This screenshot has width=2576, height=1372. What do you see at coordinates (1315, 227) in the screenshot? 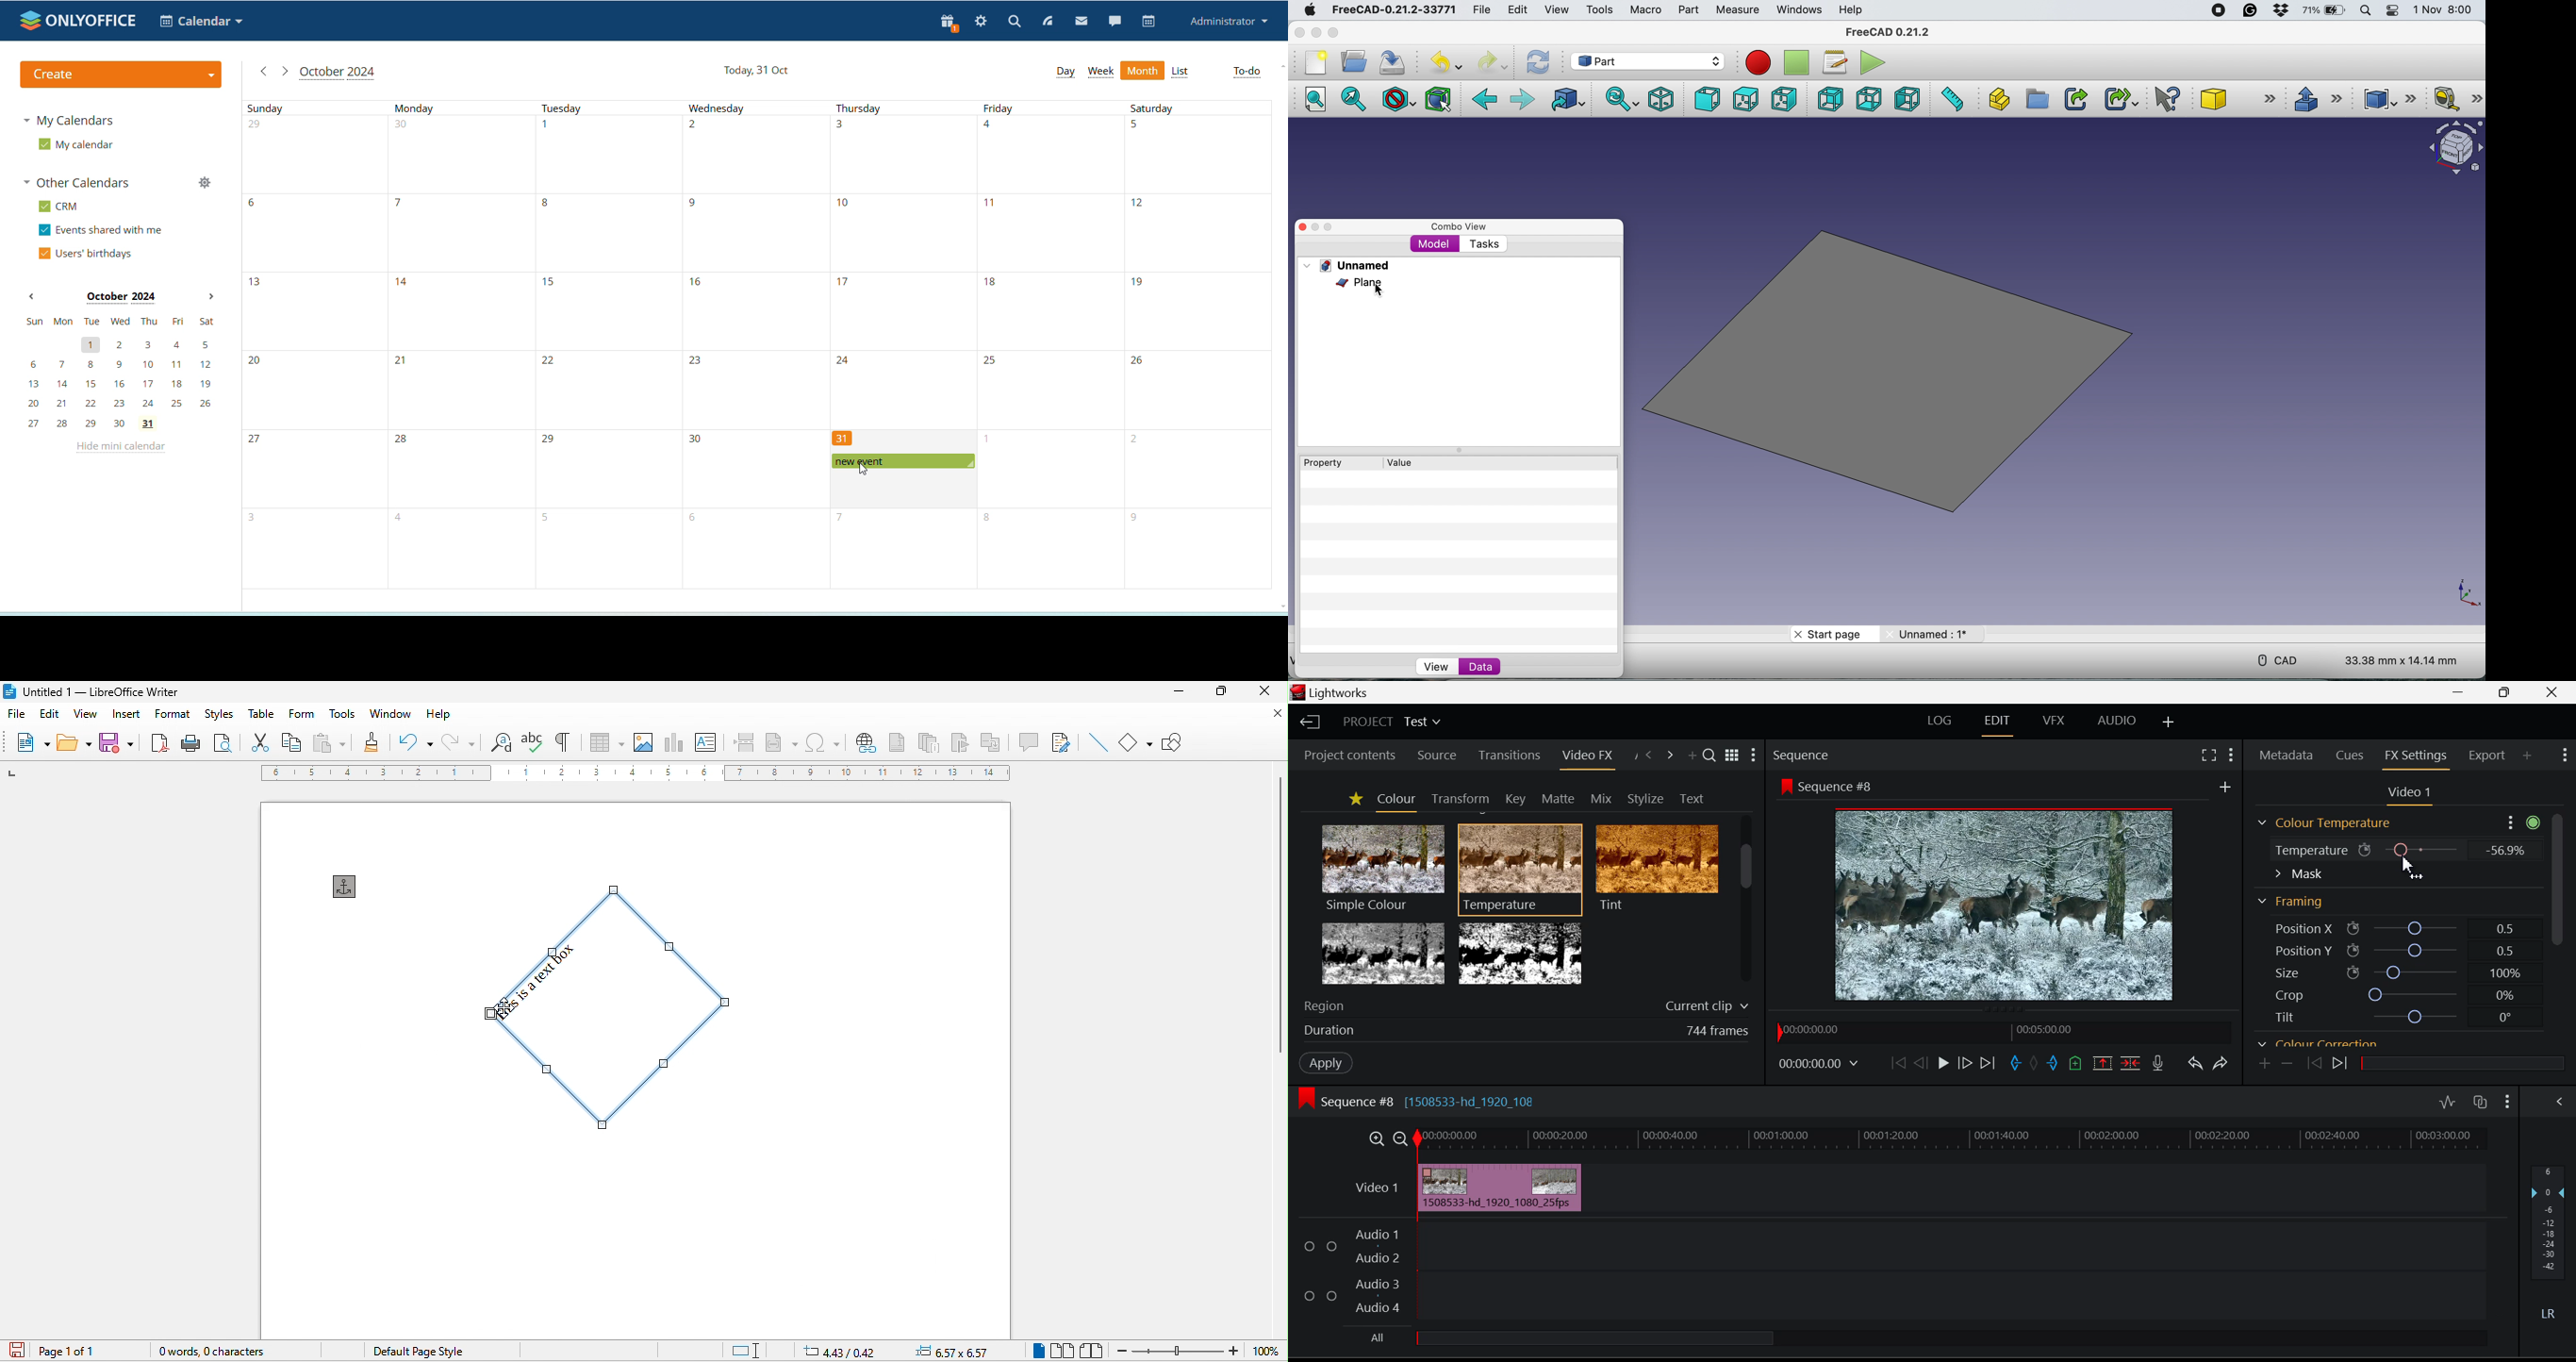
I see `minimise` at bounding box center [1315, 227].